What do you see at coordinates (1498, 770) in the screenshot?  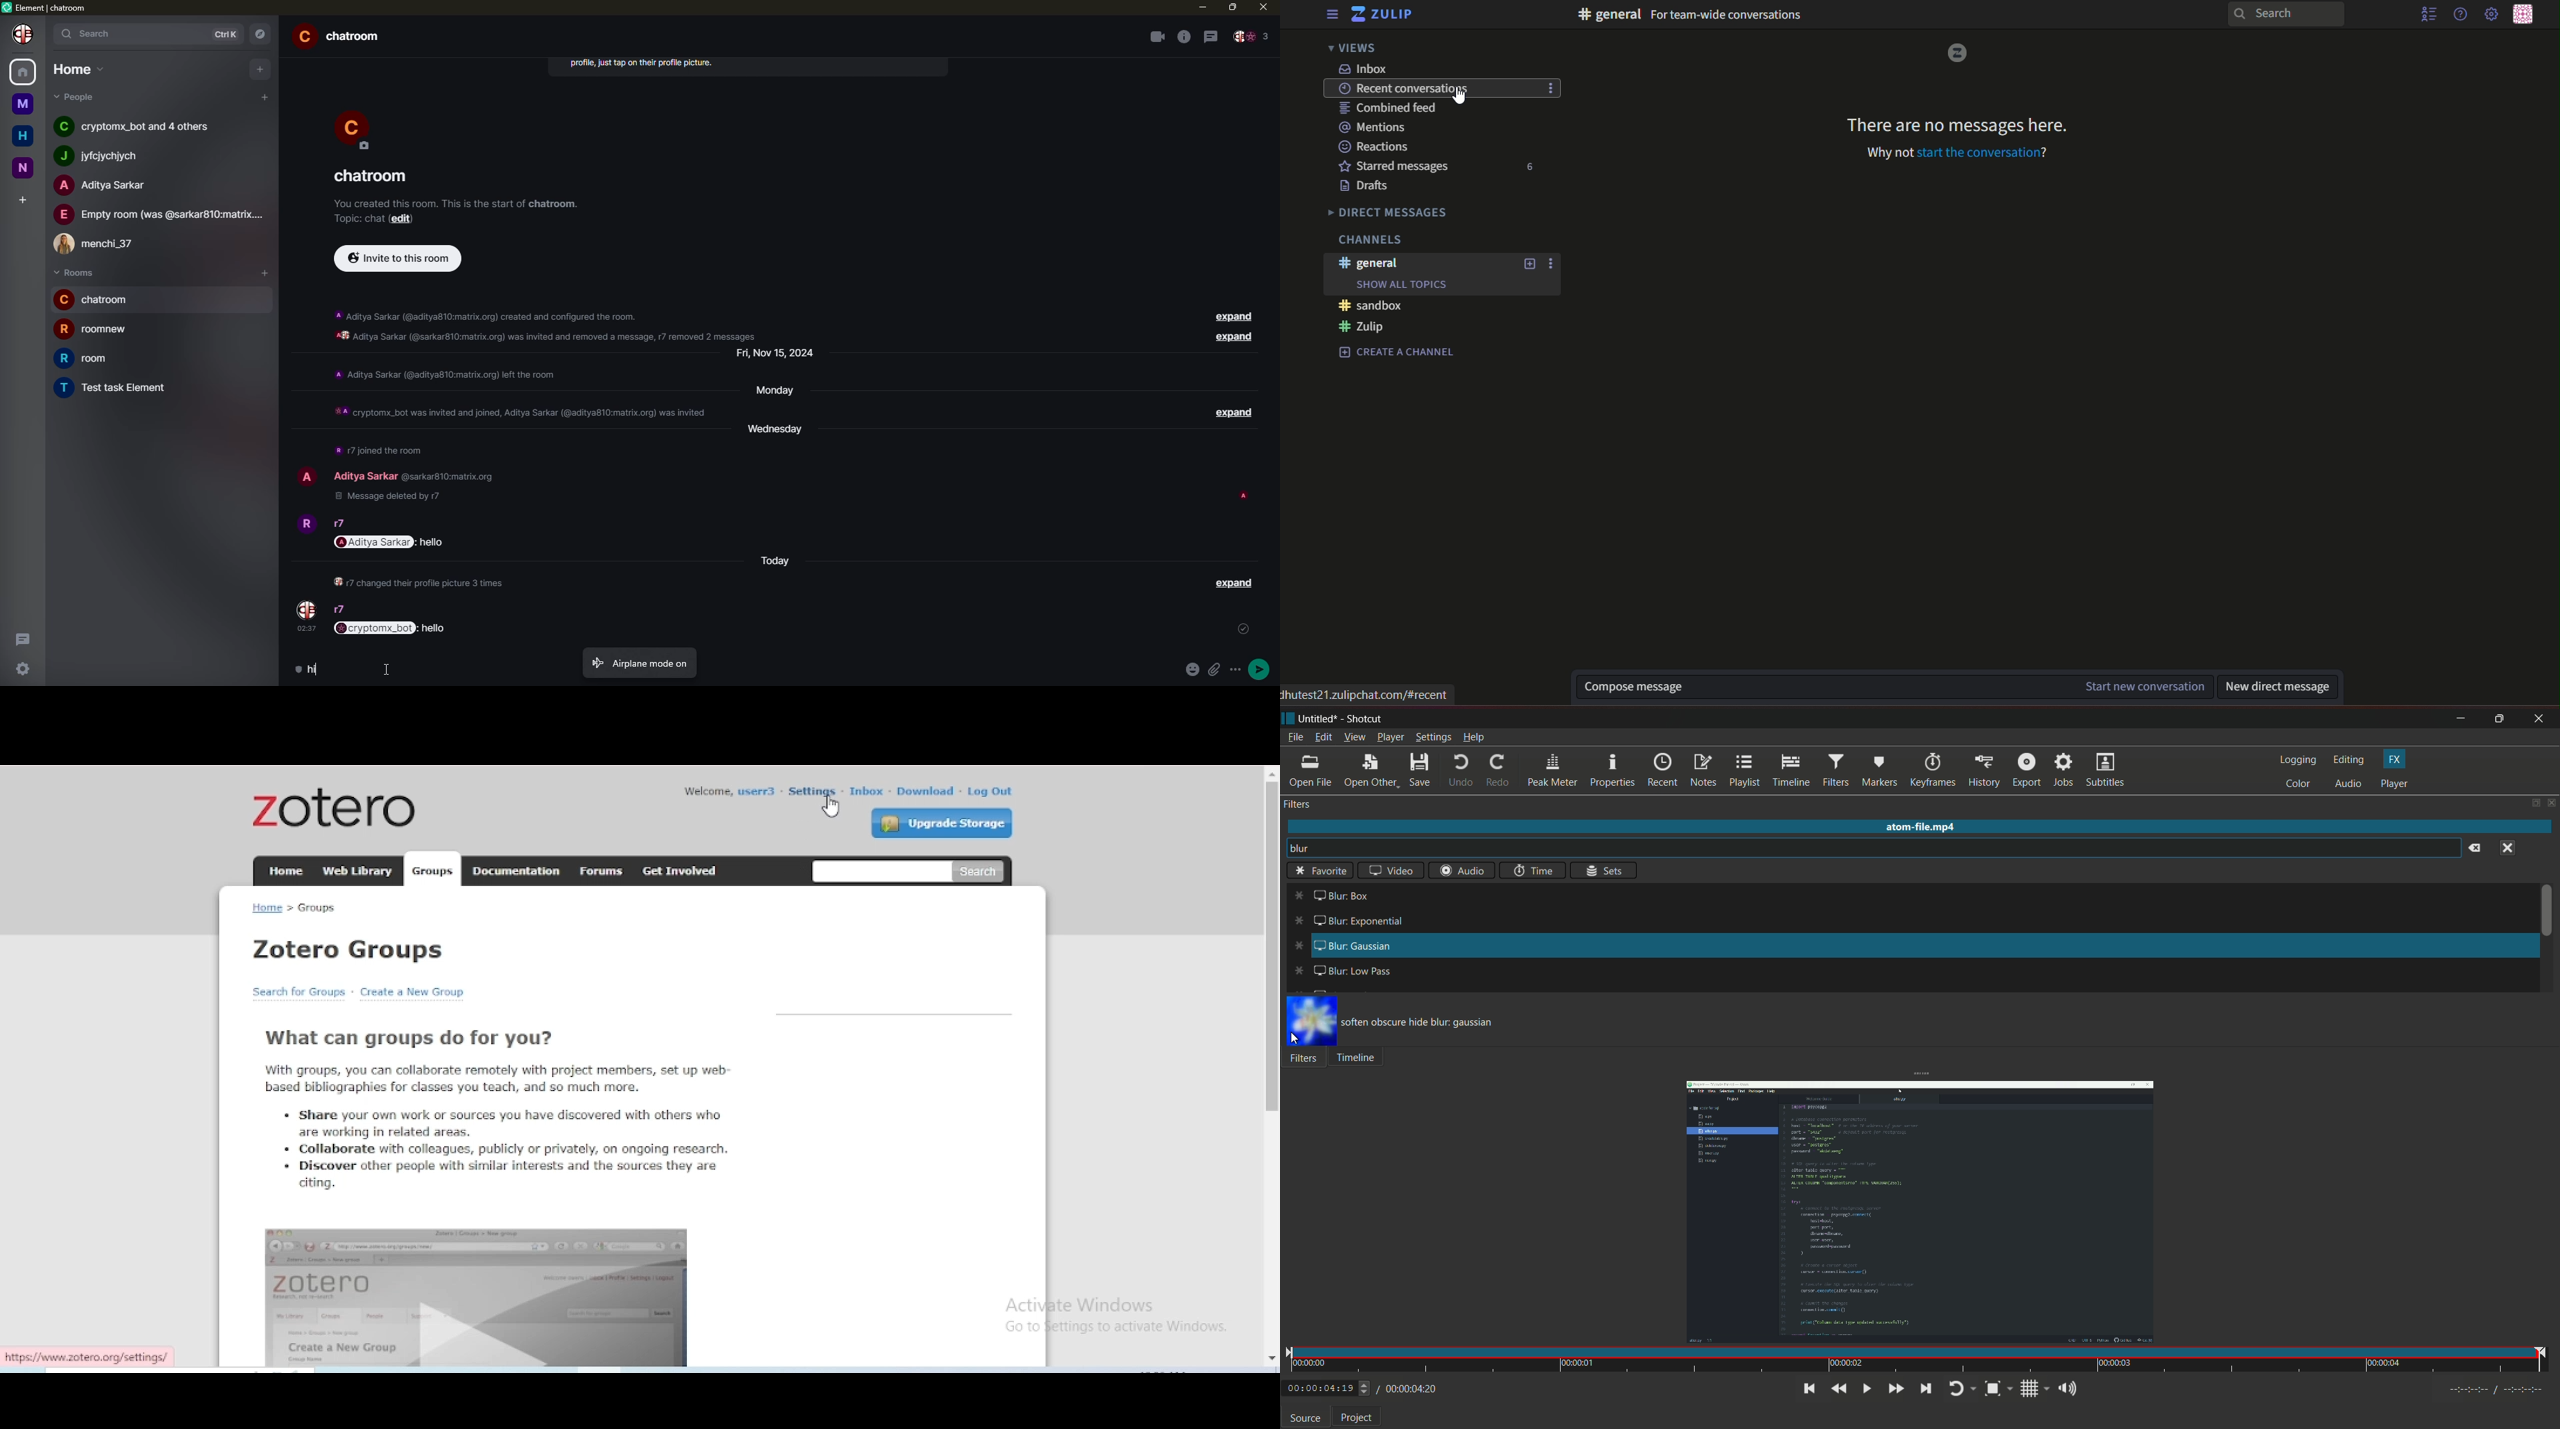 I see `redo` at bounding box center [1498, 770].